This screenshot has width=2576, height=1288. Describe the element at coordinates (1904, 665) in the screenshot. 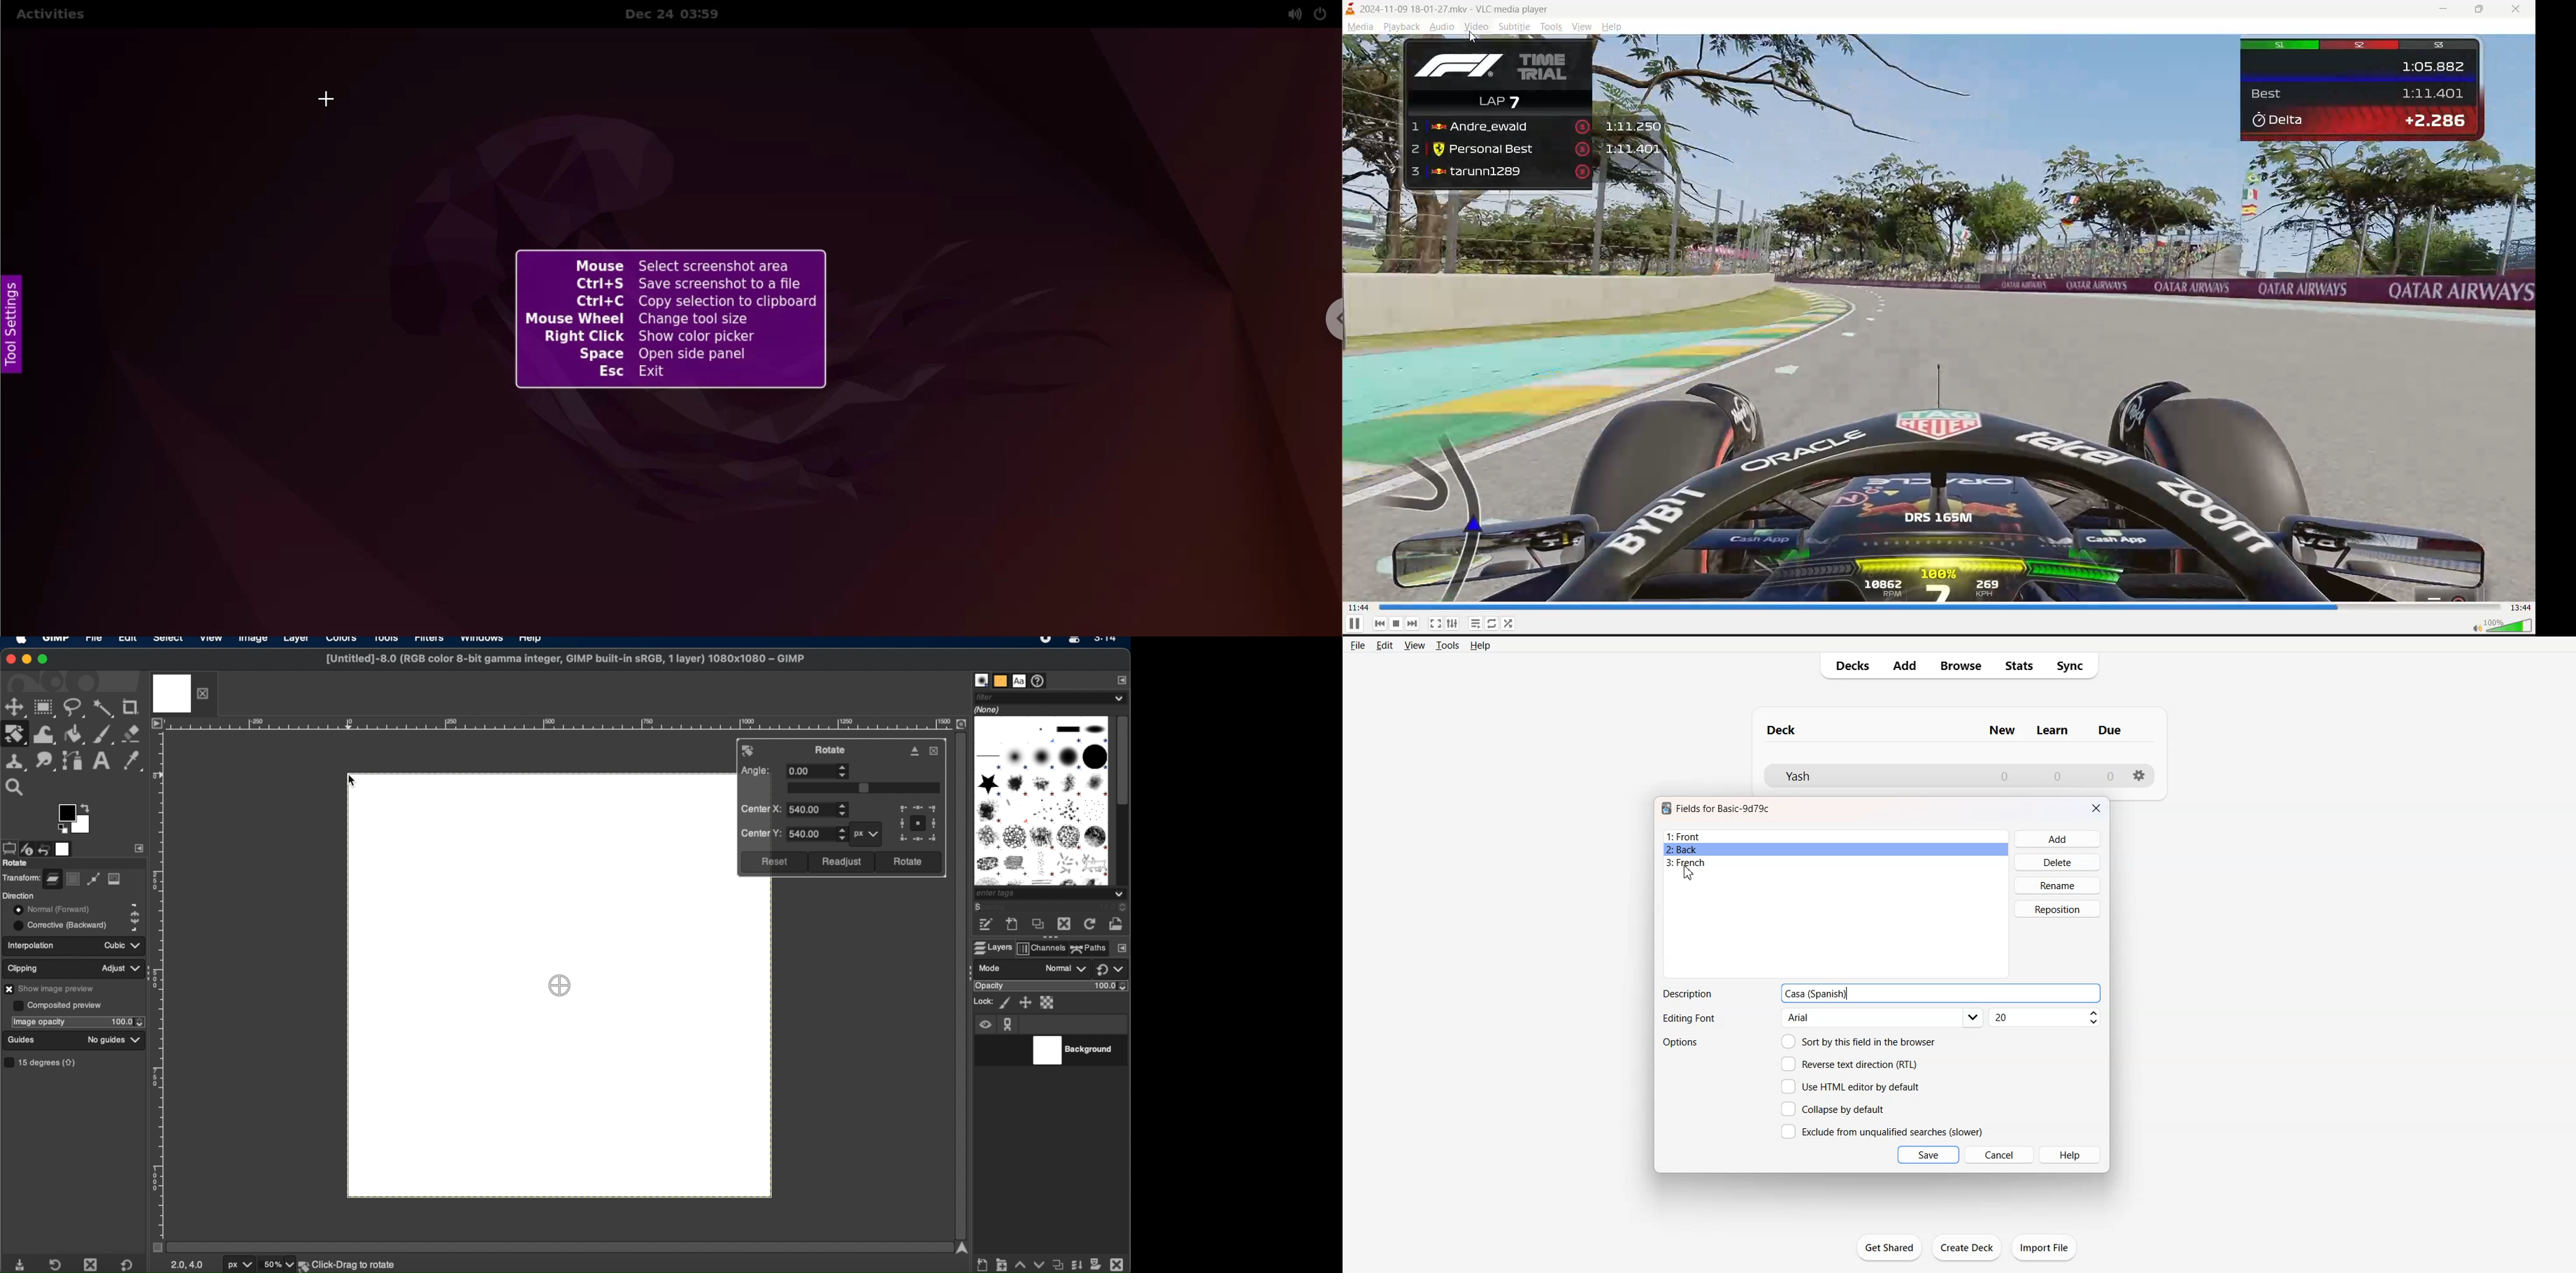

I see `Add` at that location.